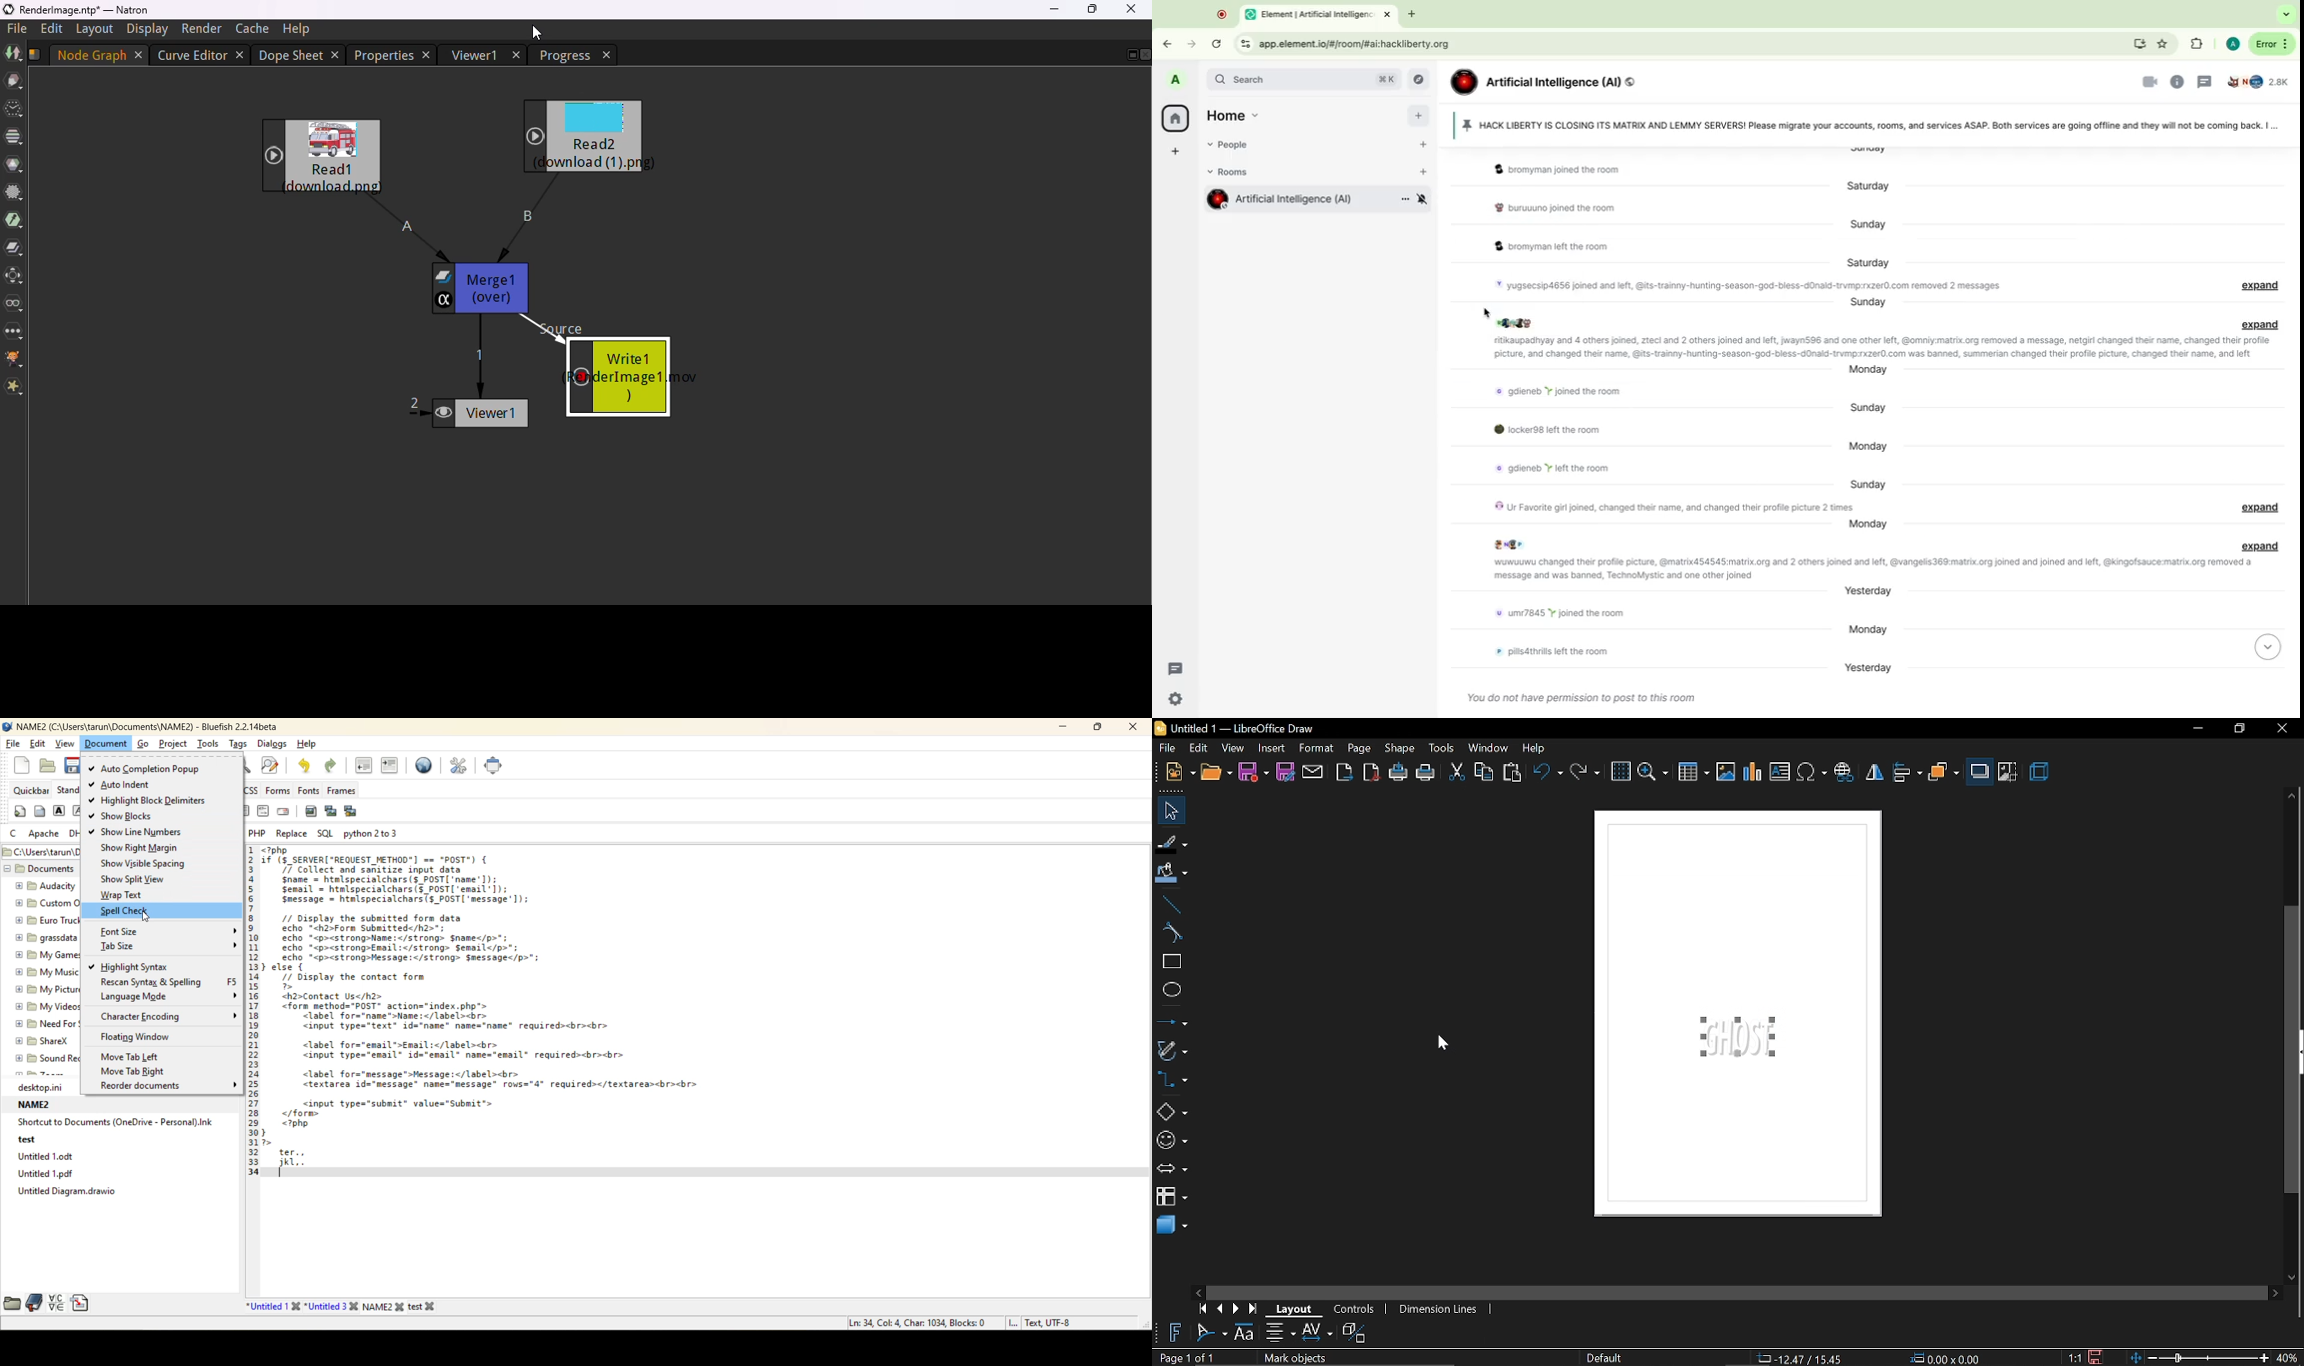 The image size is (2324, 1372). Describe the element at coordinates (2074, 1359) in the screenshot. I see `scaling factor` at that location.